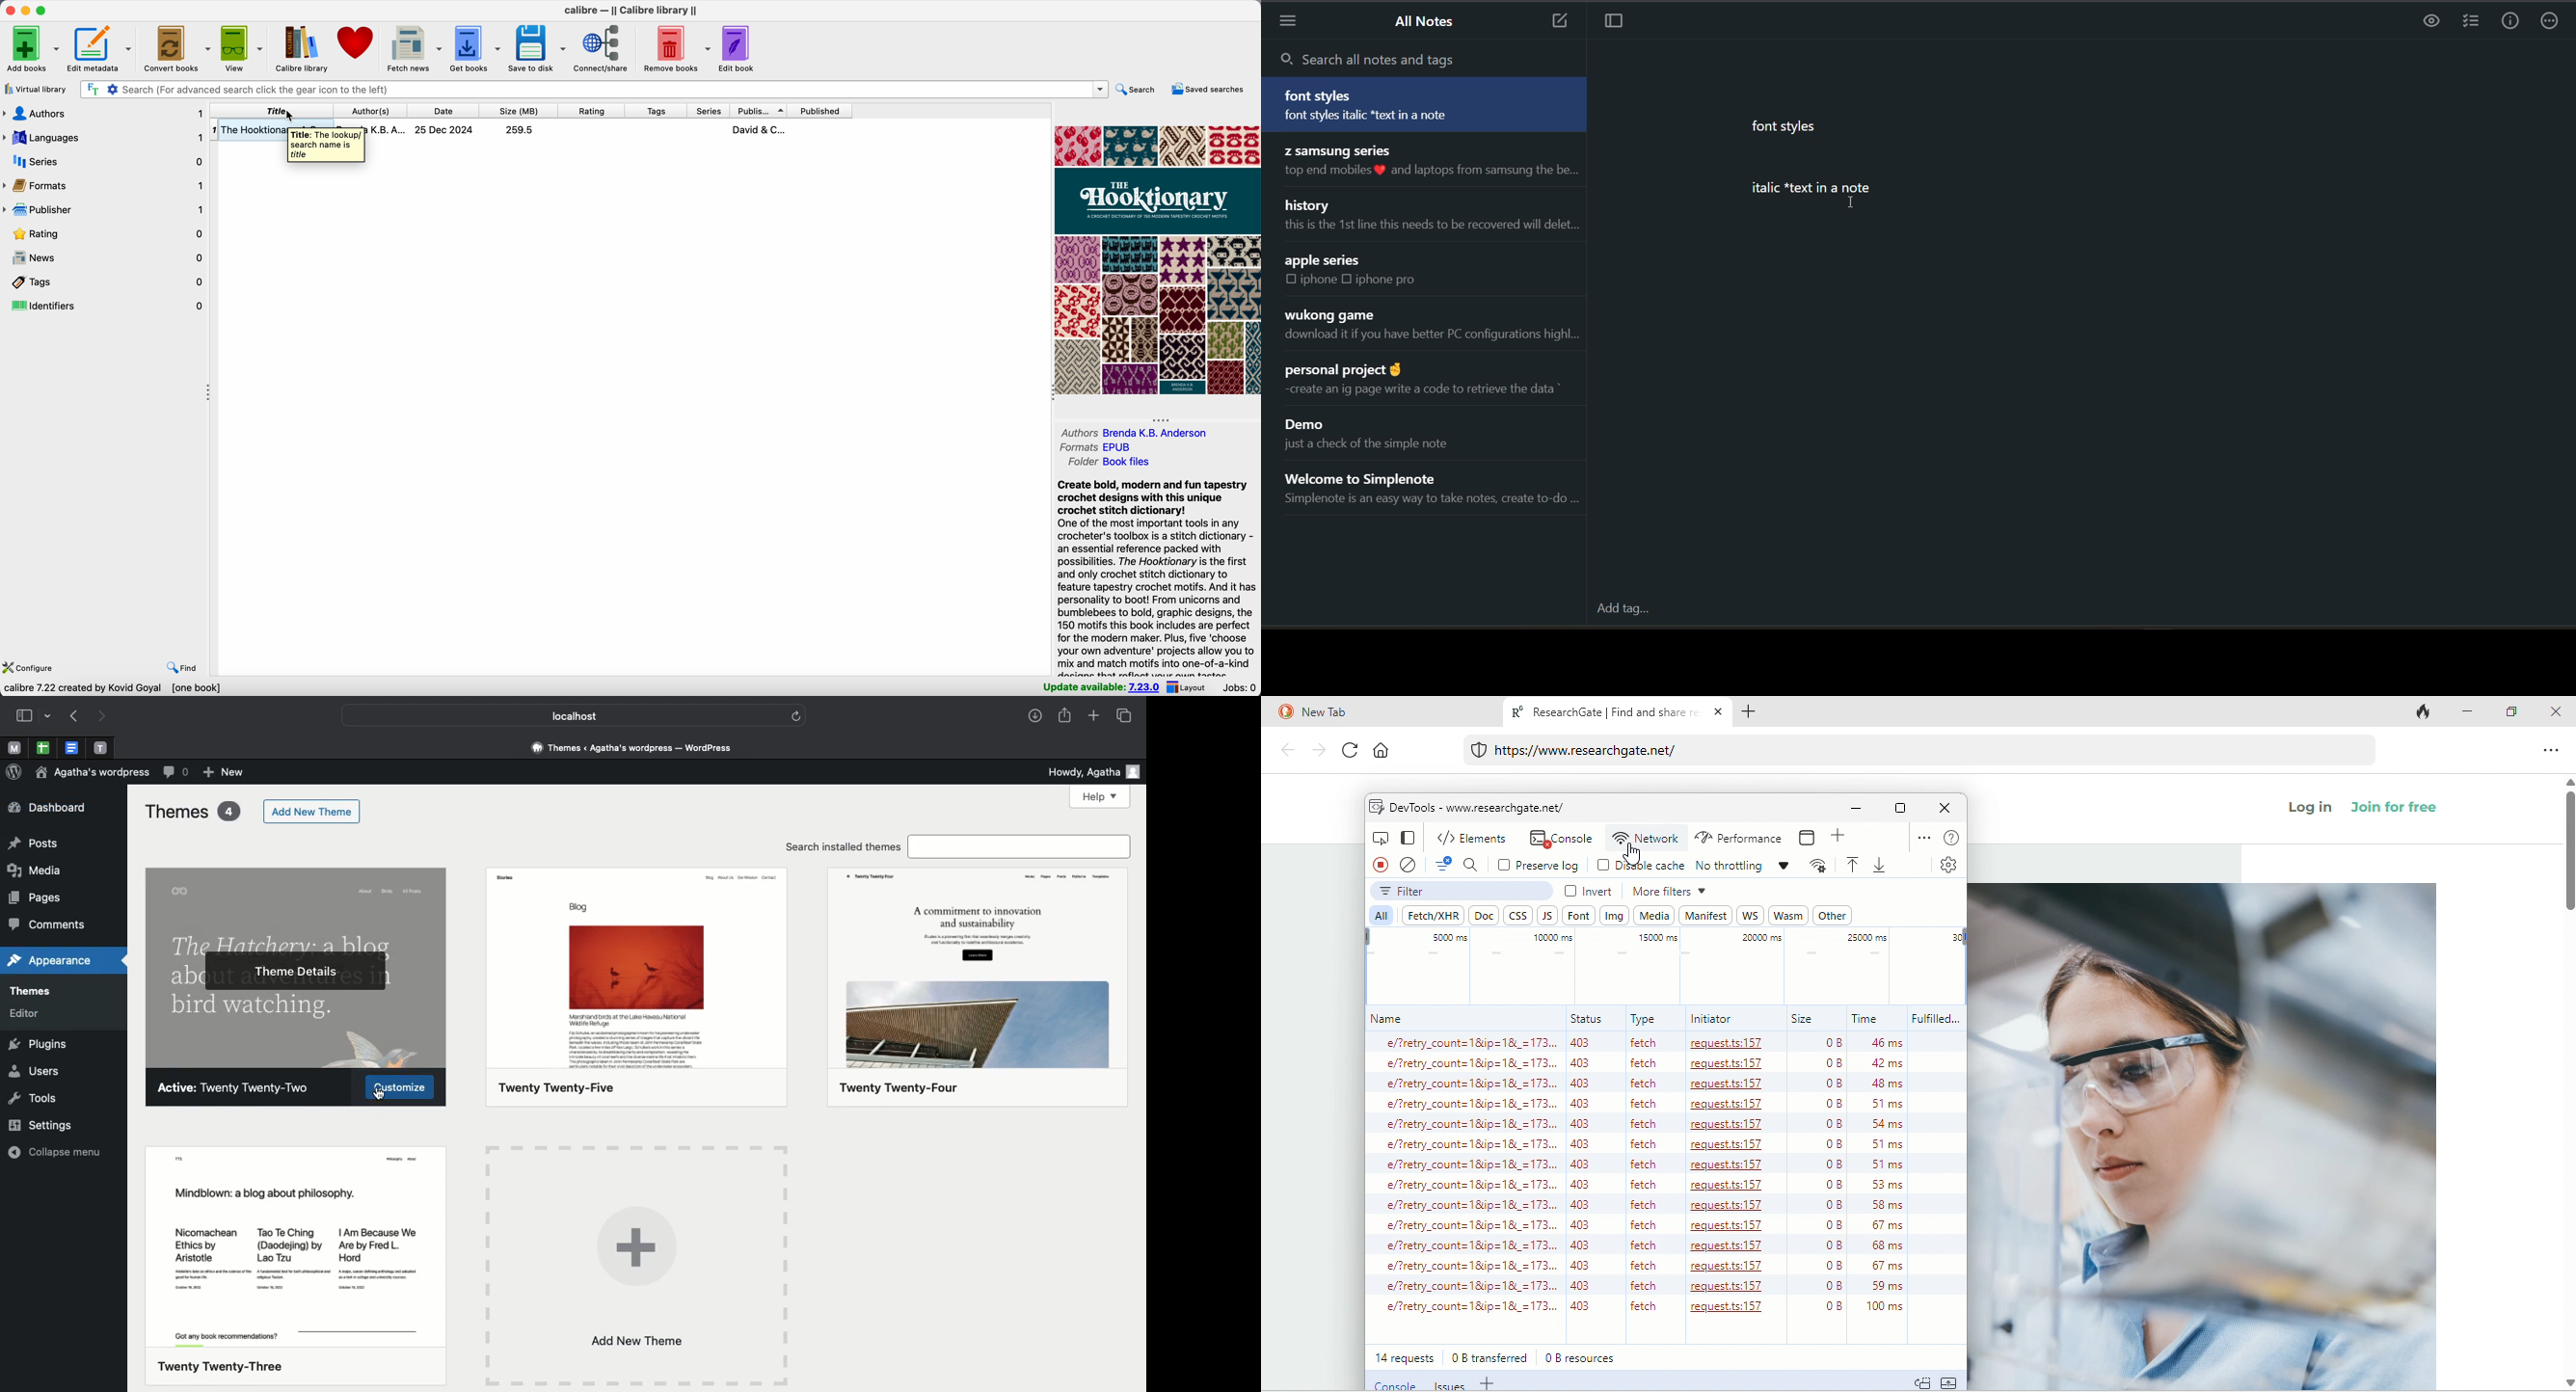  Describe the element at coordinates (1375, 275) in the screenshot. I see `note title and preview` at that location.